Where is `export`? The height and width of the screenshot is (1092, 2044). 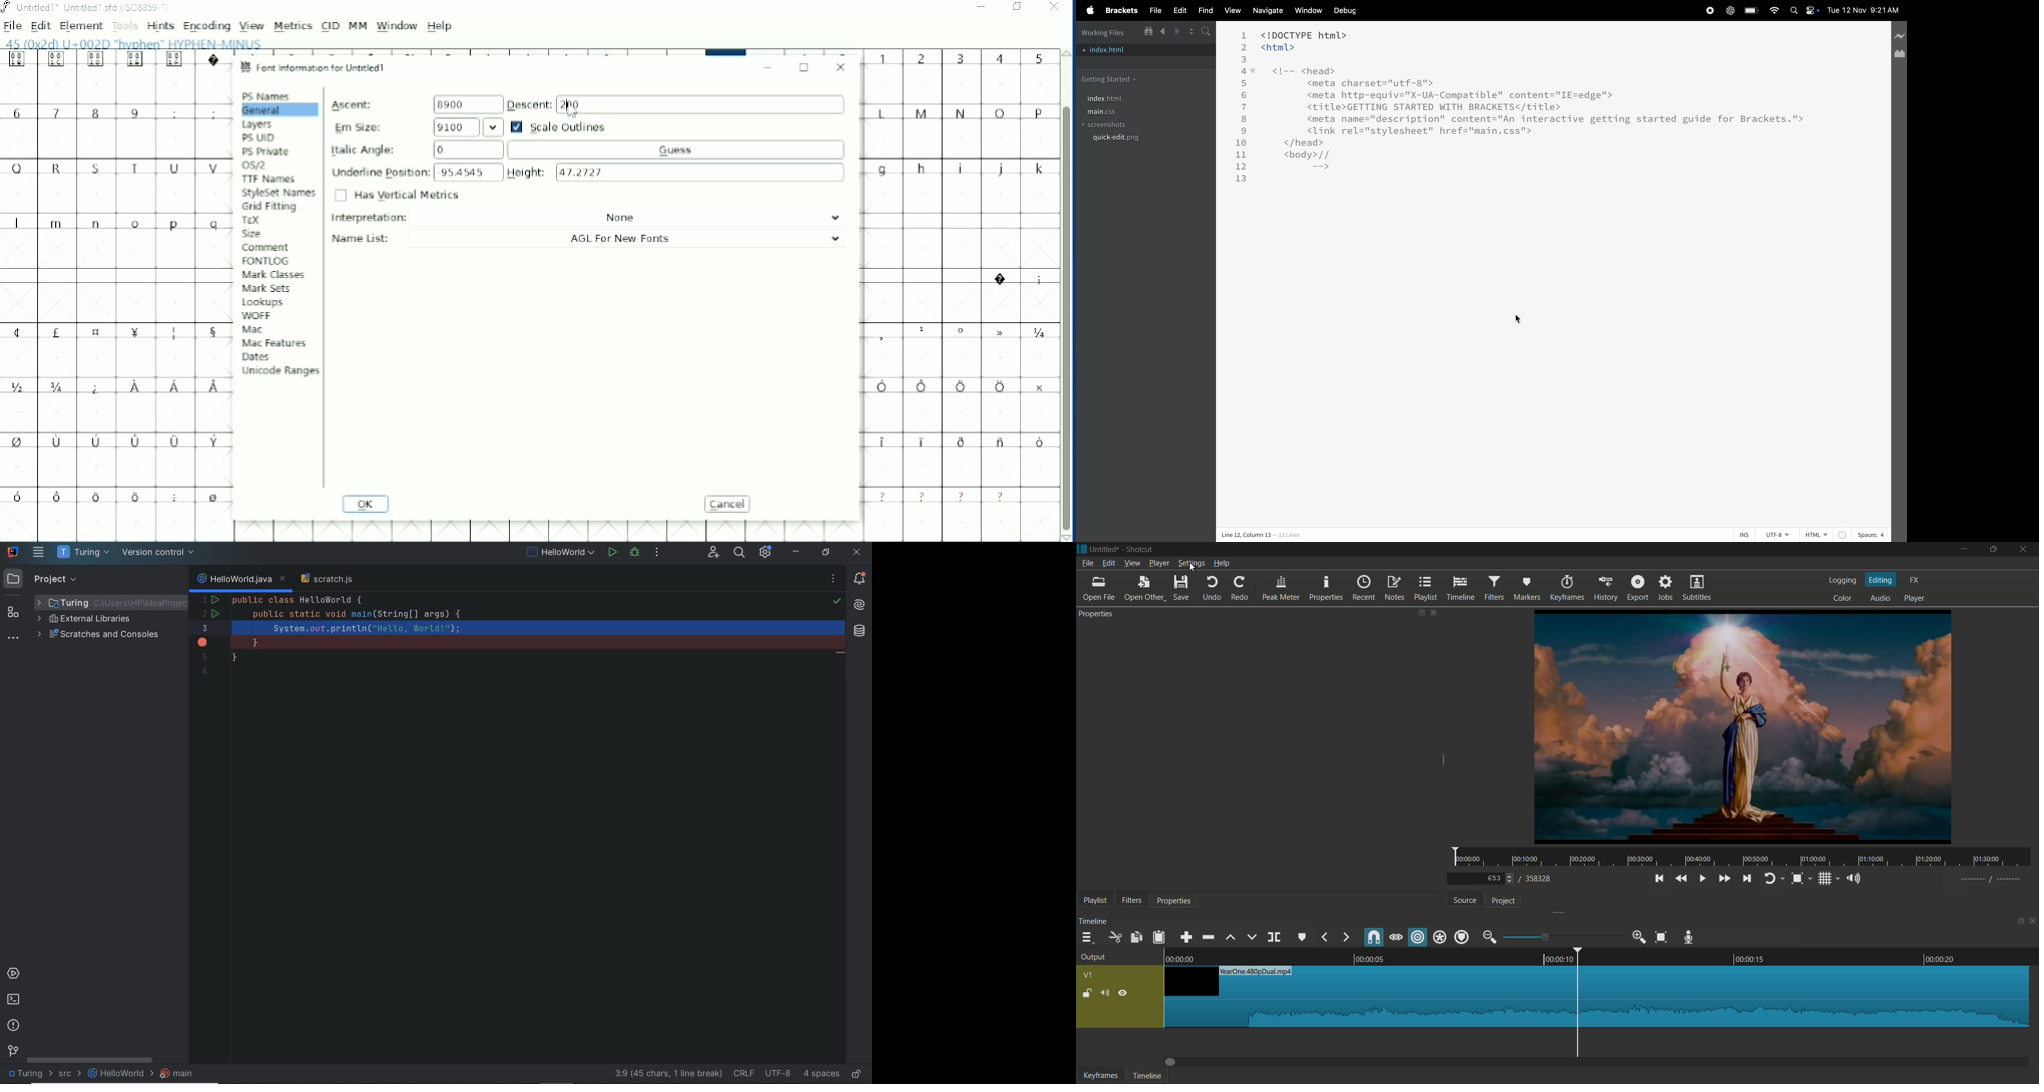 export is located at coordinates (1639, 588).